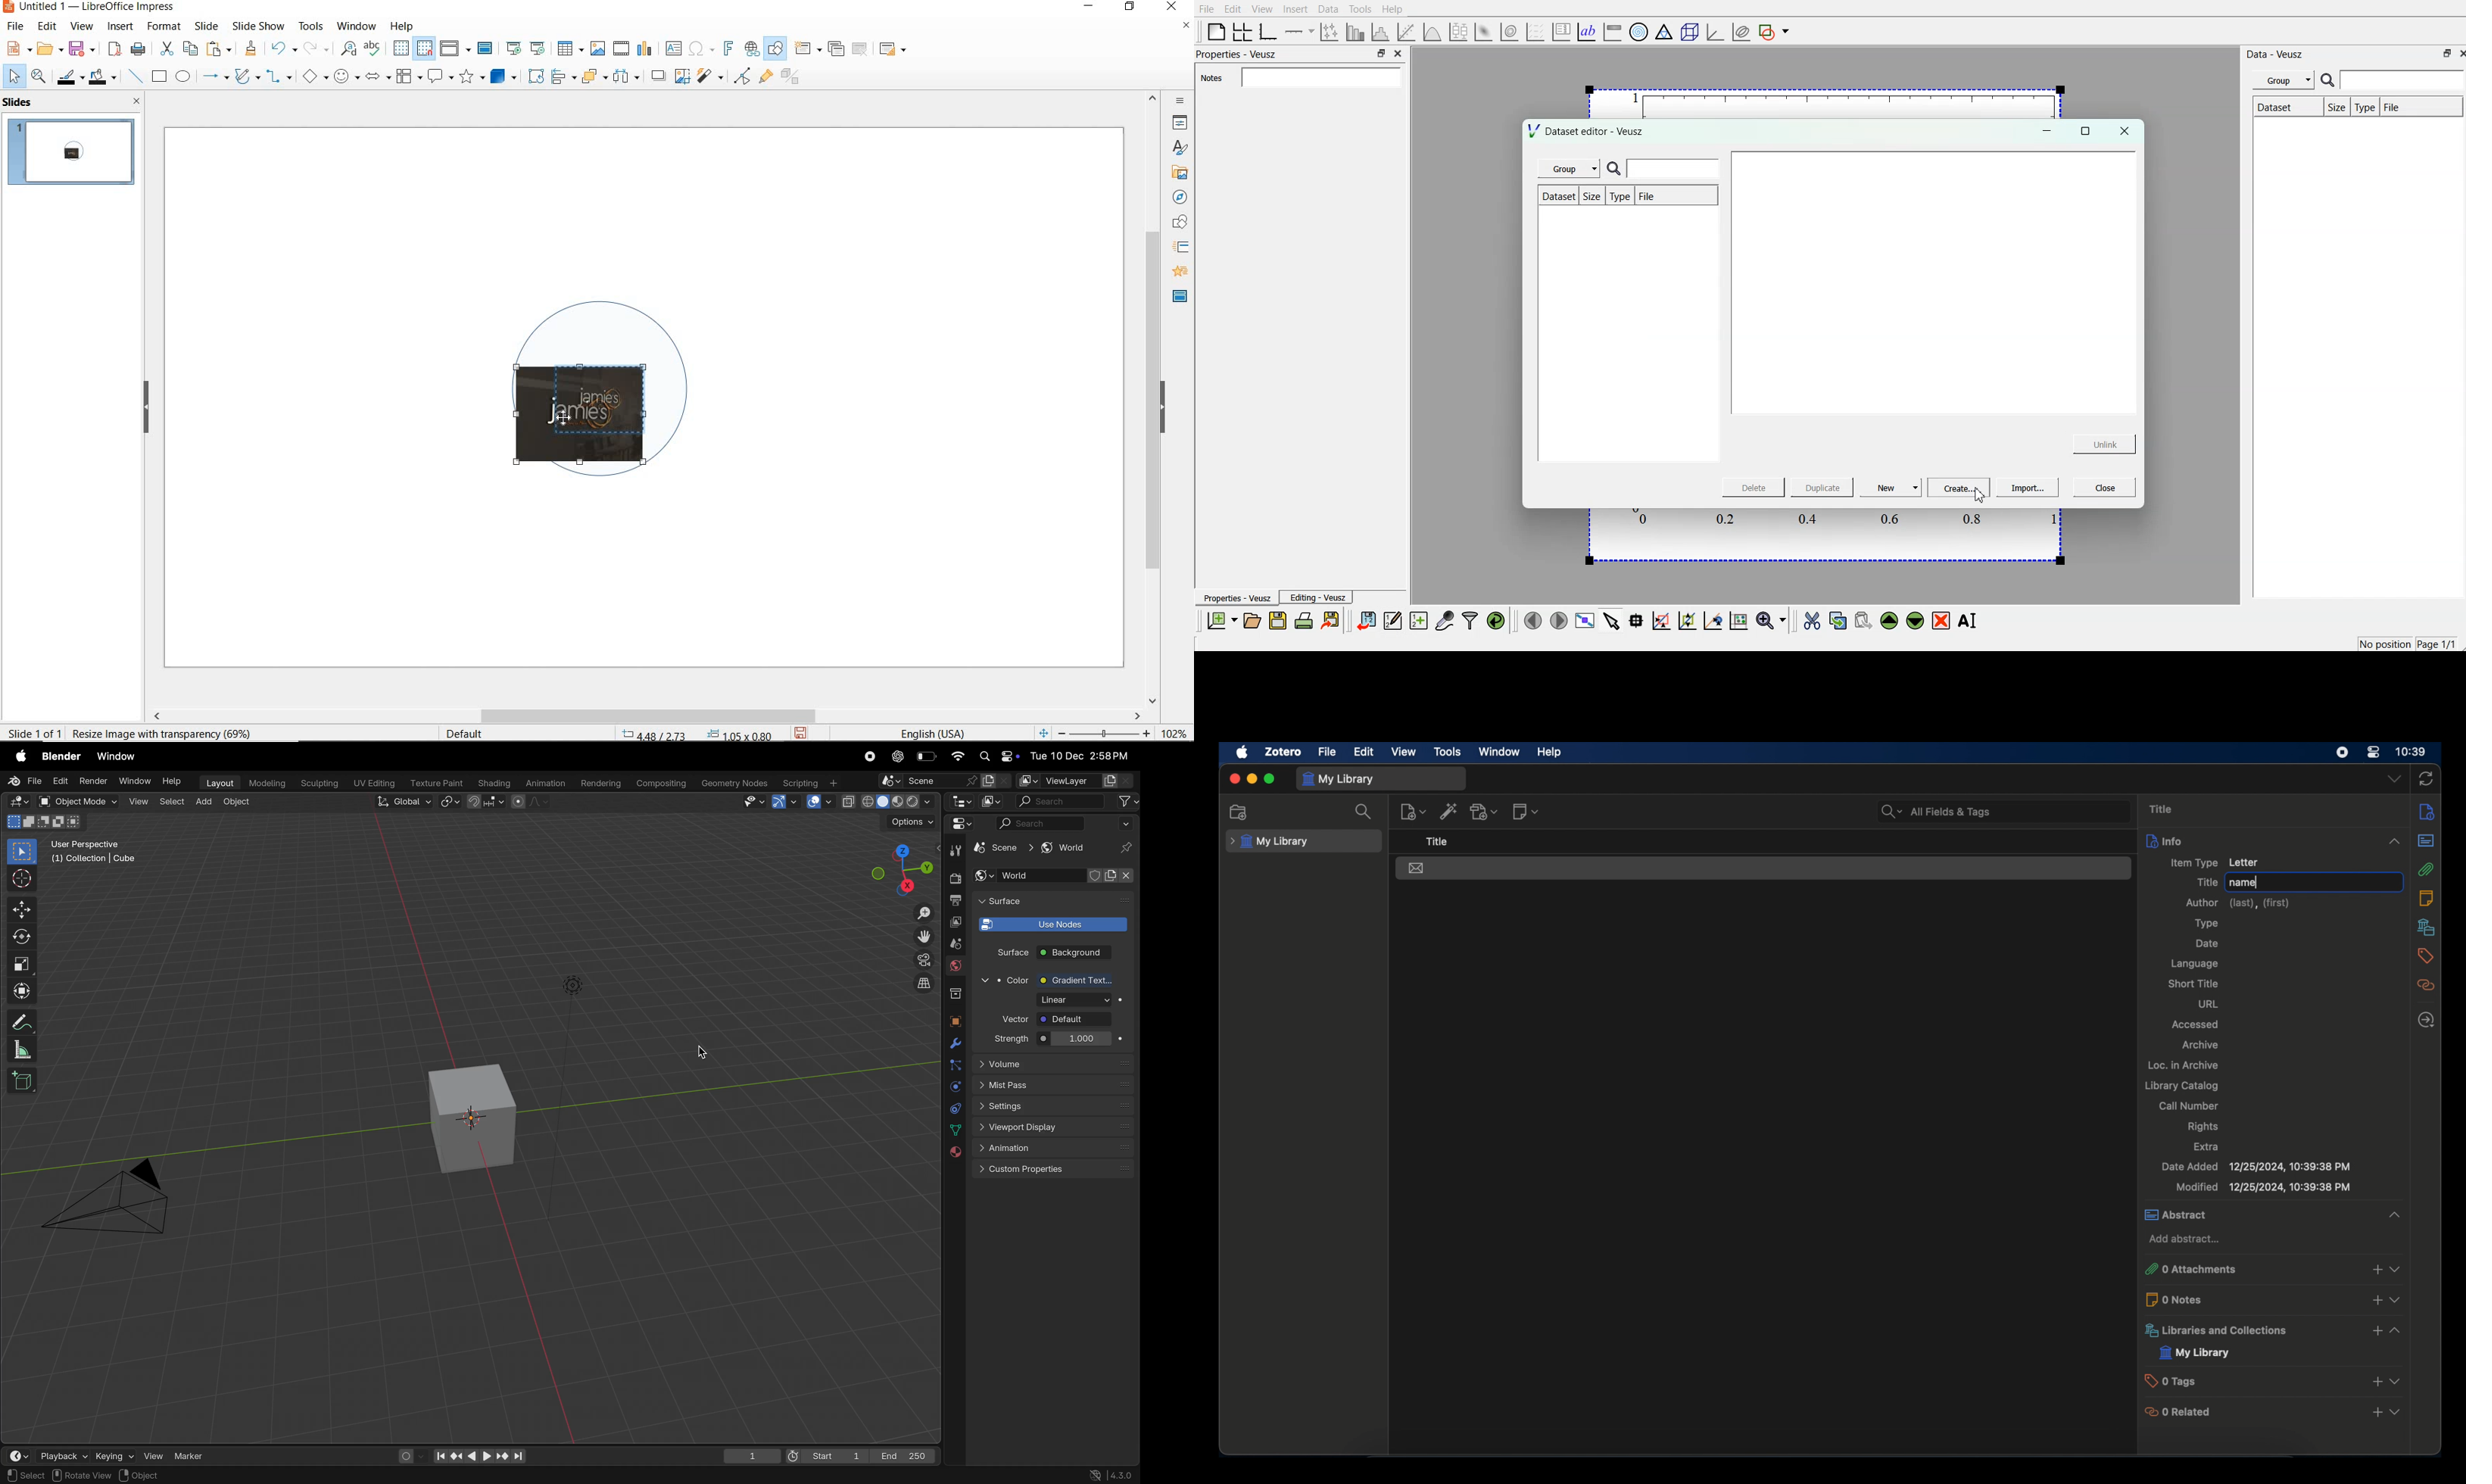 The height and width of the screenshot is (1484, 2492). I want to click on cursor, so click(23, 878).